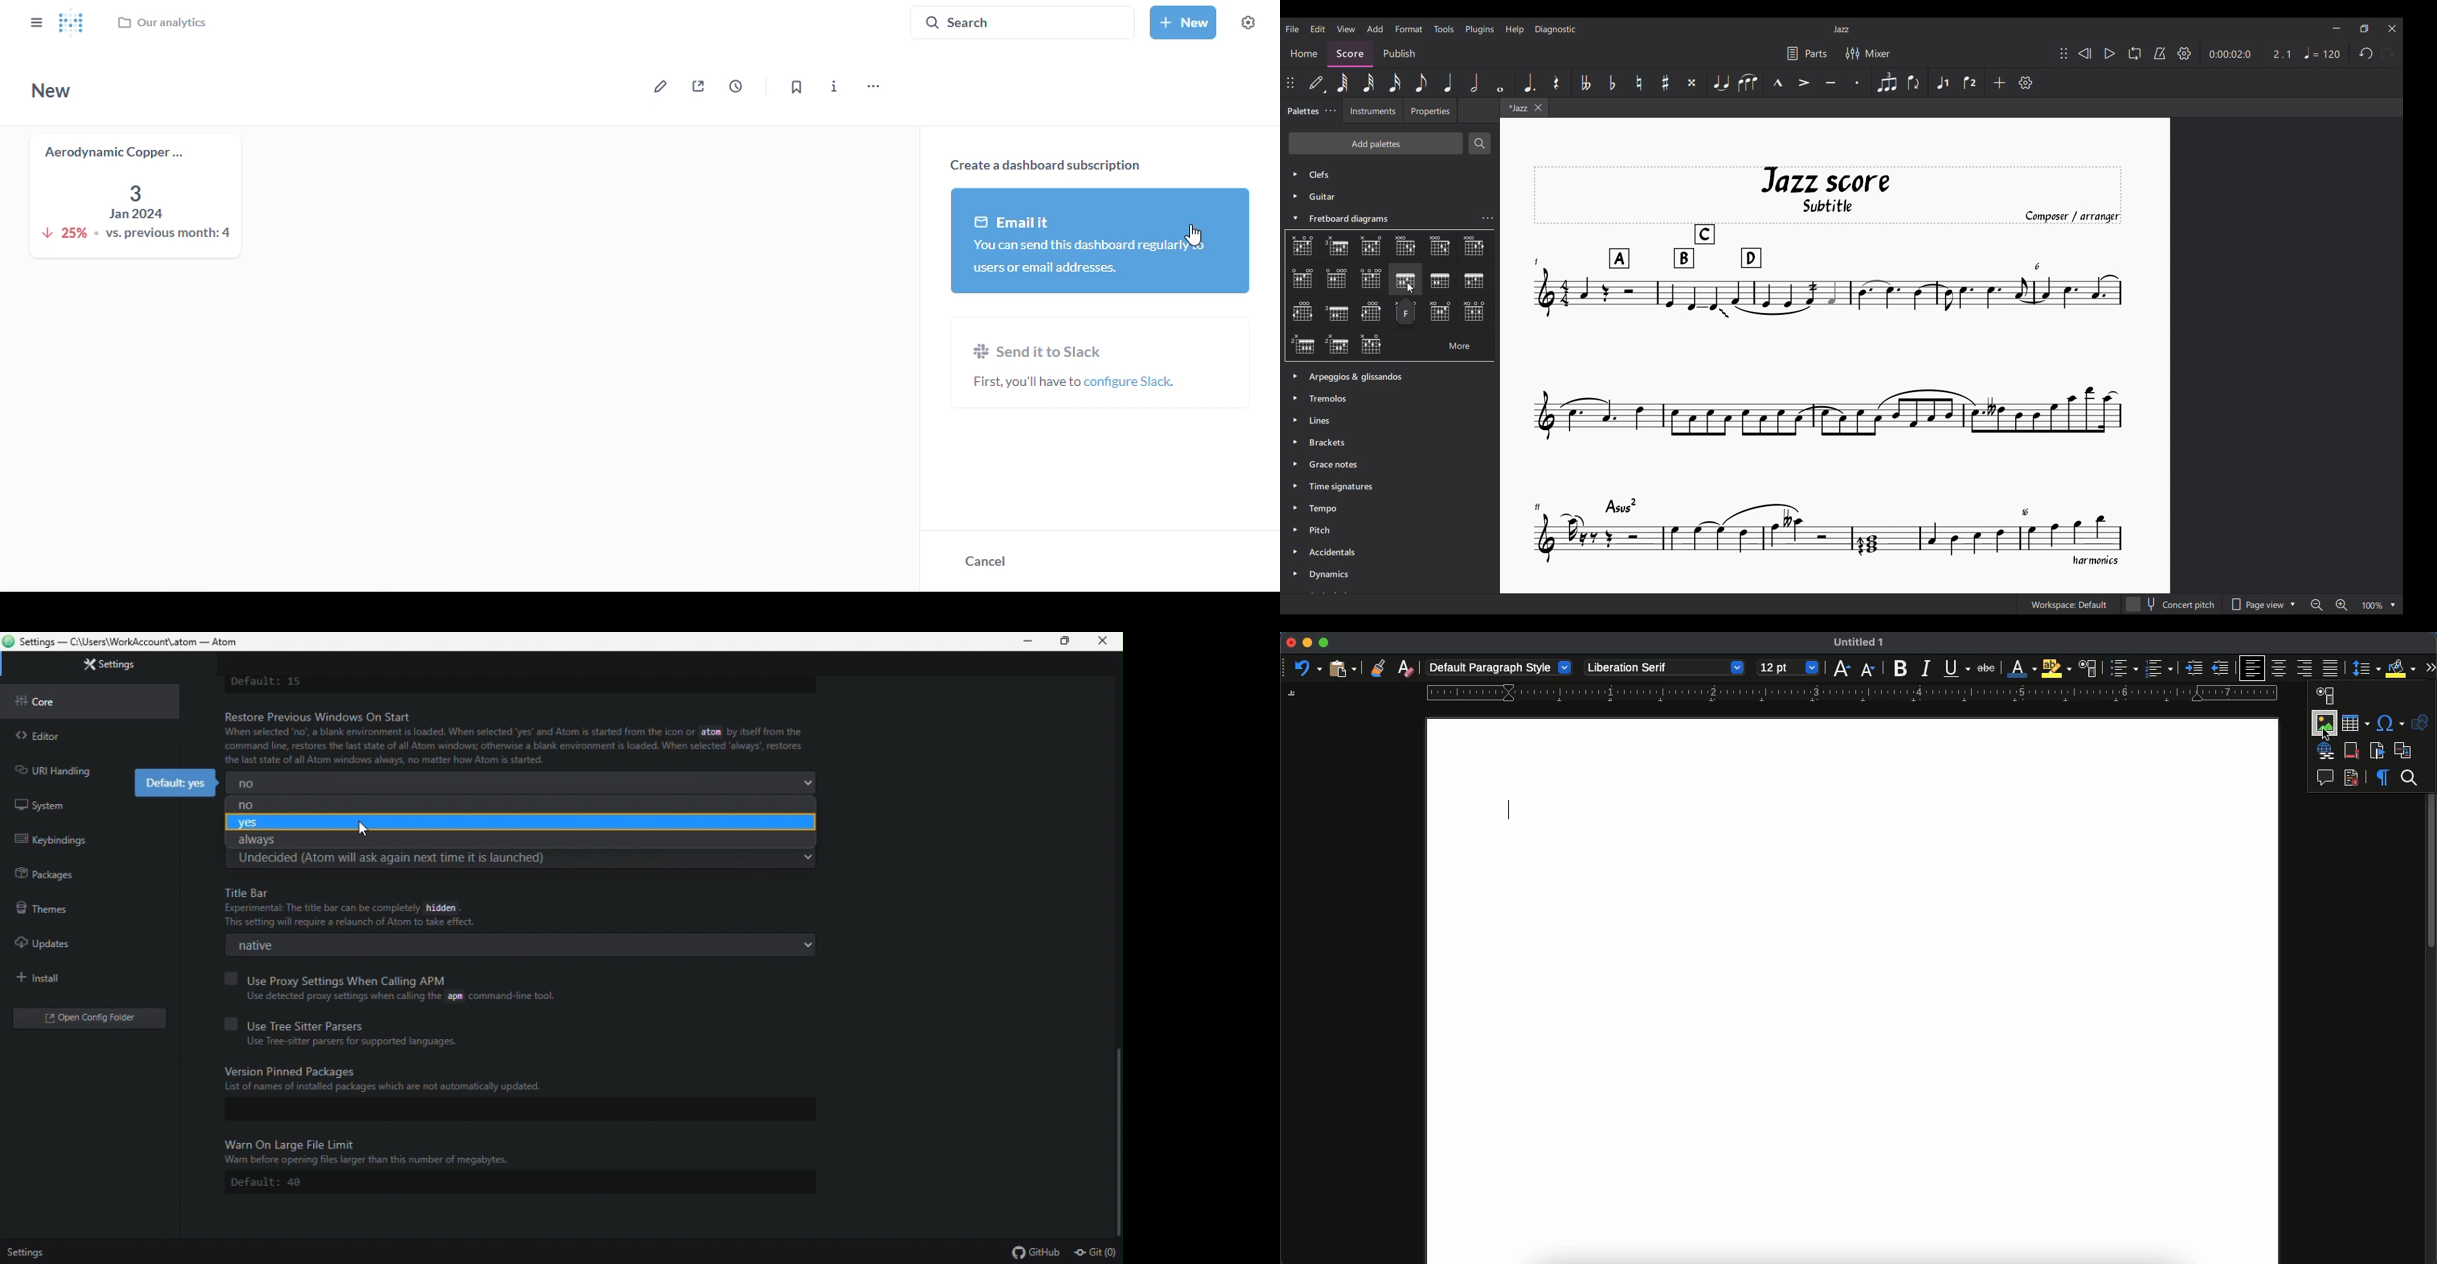 The image size is (2464, 1288). I want to click on 16th note, so click(1395, 83).